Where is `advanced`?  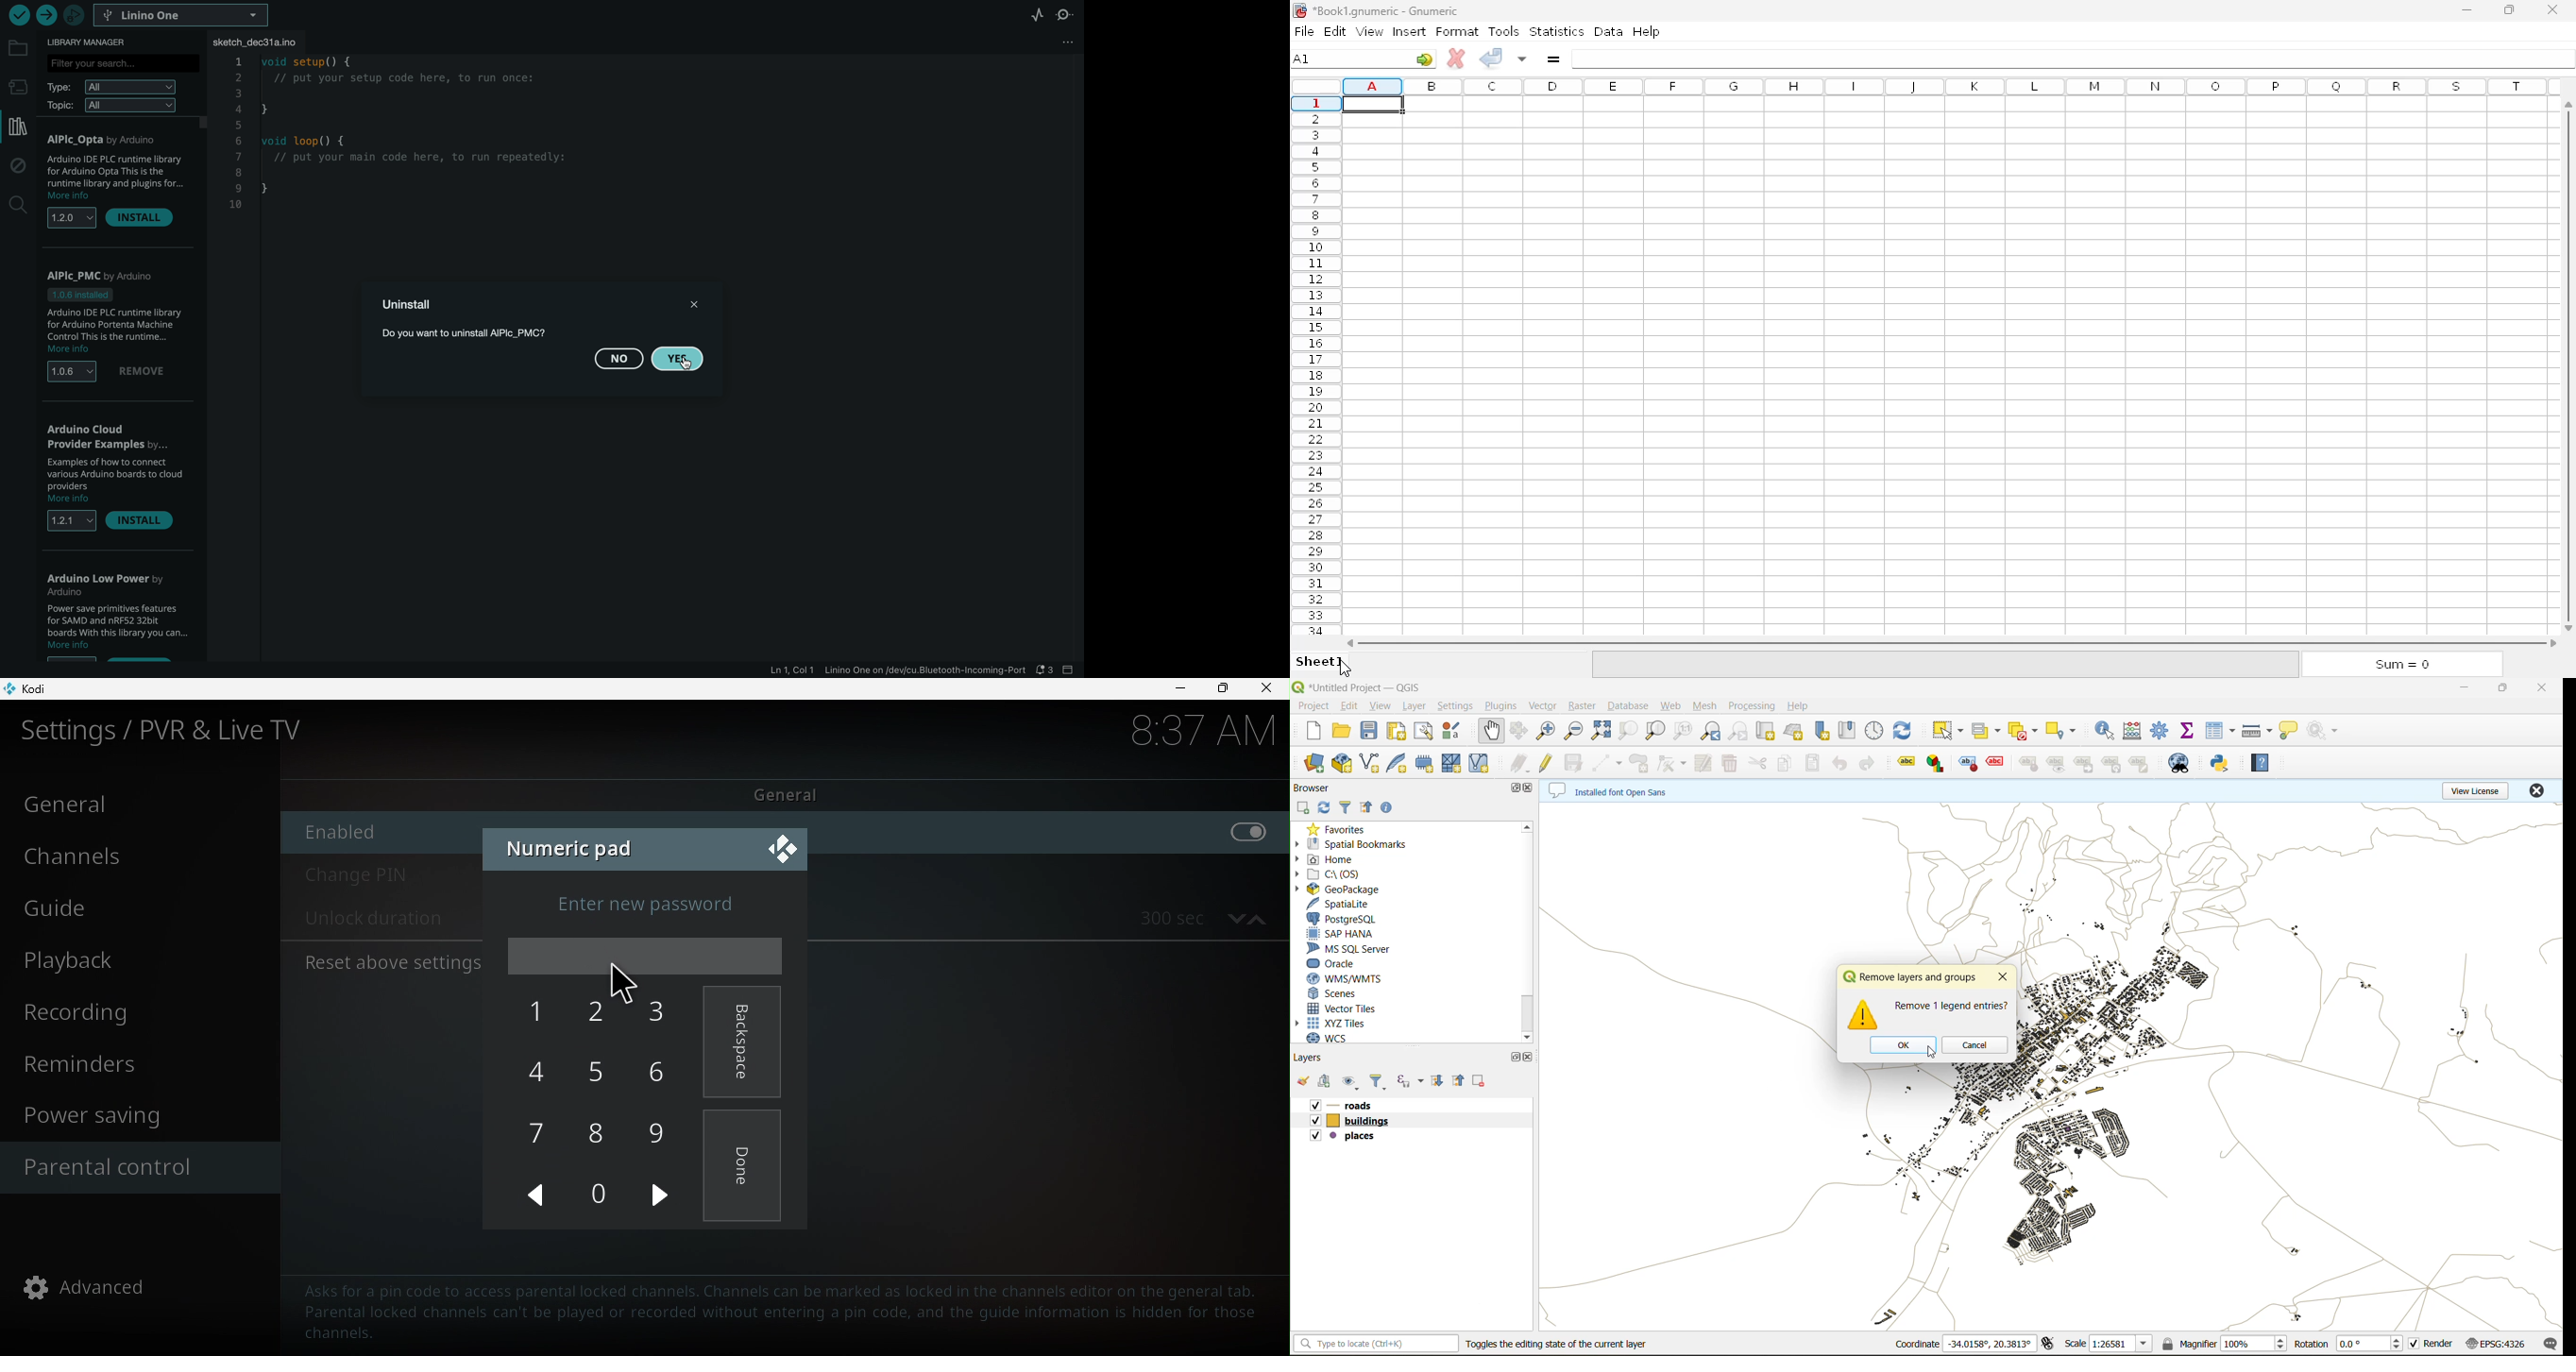
advanced is located at coordinates (90, 1288).